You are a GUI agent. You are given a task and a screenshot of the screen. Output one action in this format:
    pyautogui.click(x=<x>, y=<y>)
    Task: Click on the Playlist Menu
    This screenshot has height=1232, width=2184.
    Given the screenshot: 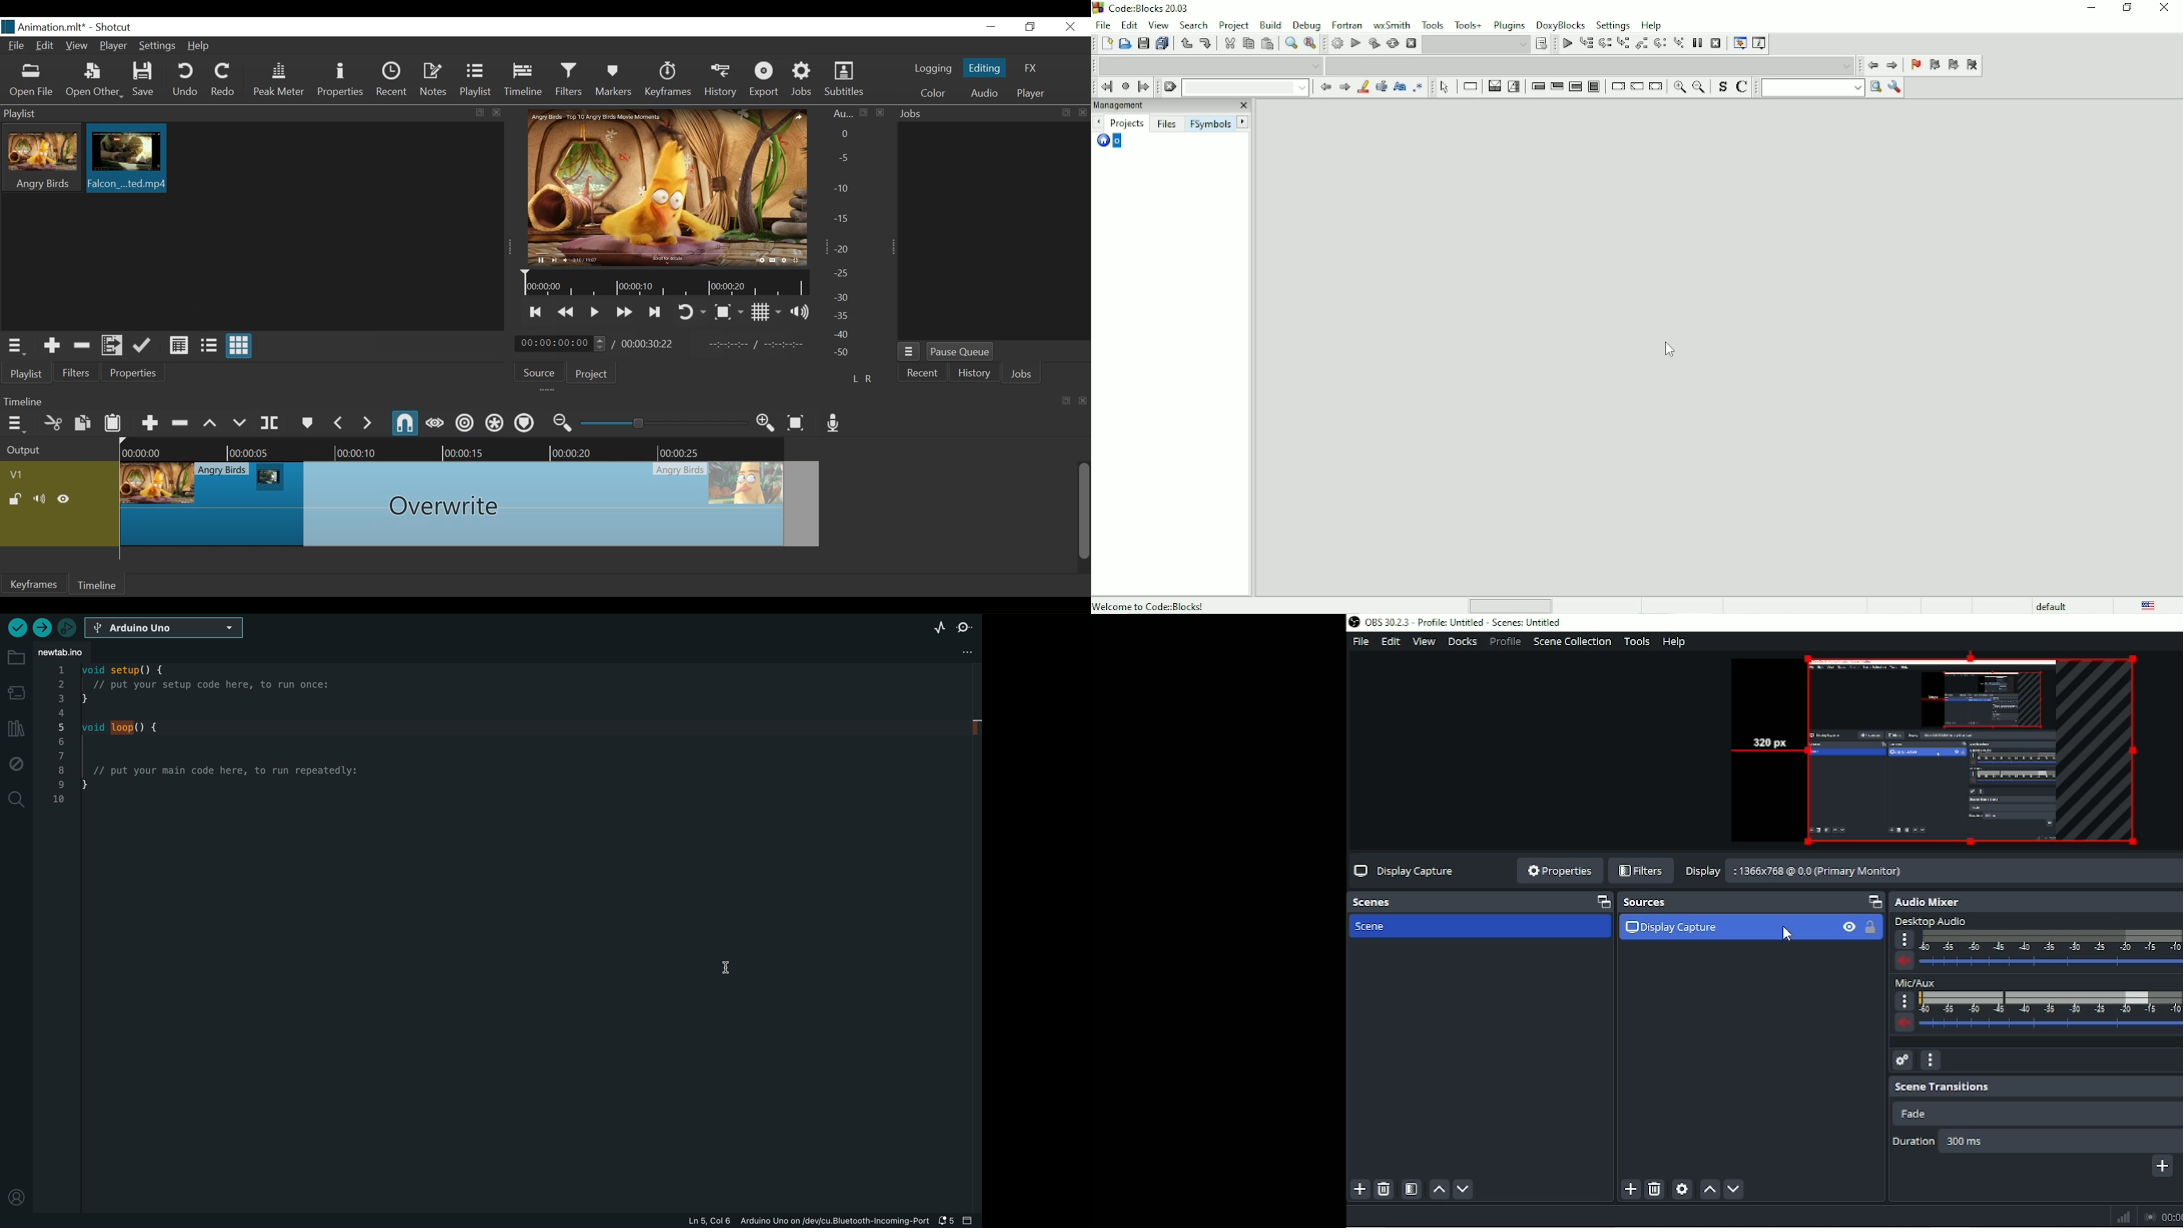 What is the action you would take?
    pyautogui.click(x=15, y=346)
    